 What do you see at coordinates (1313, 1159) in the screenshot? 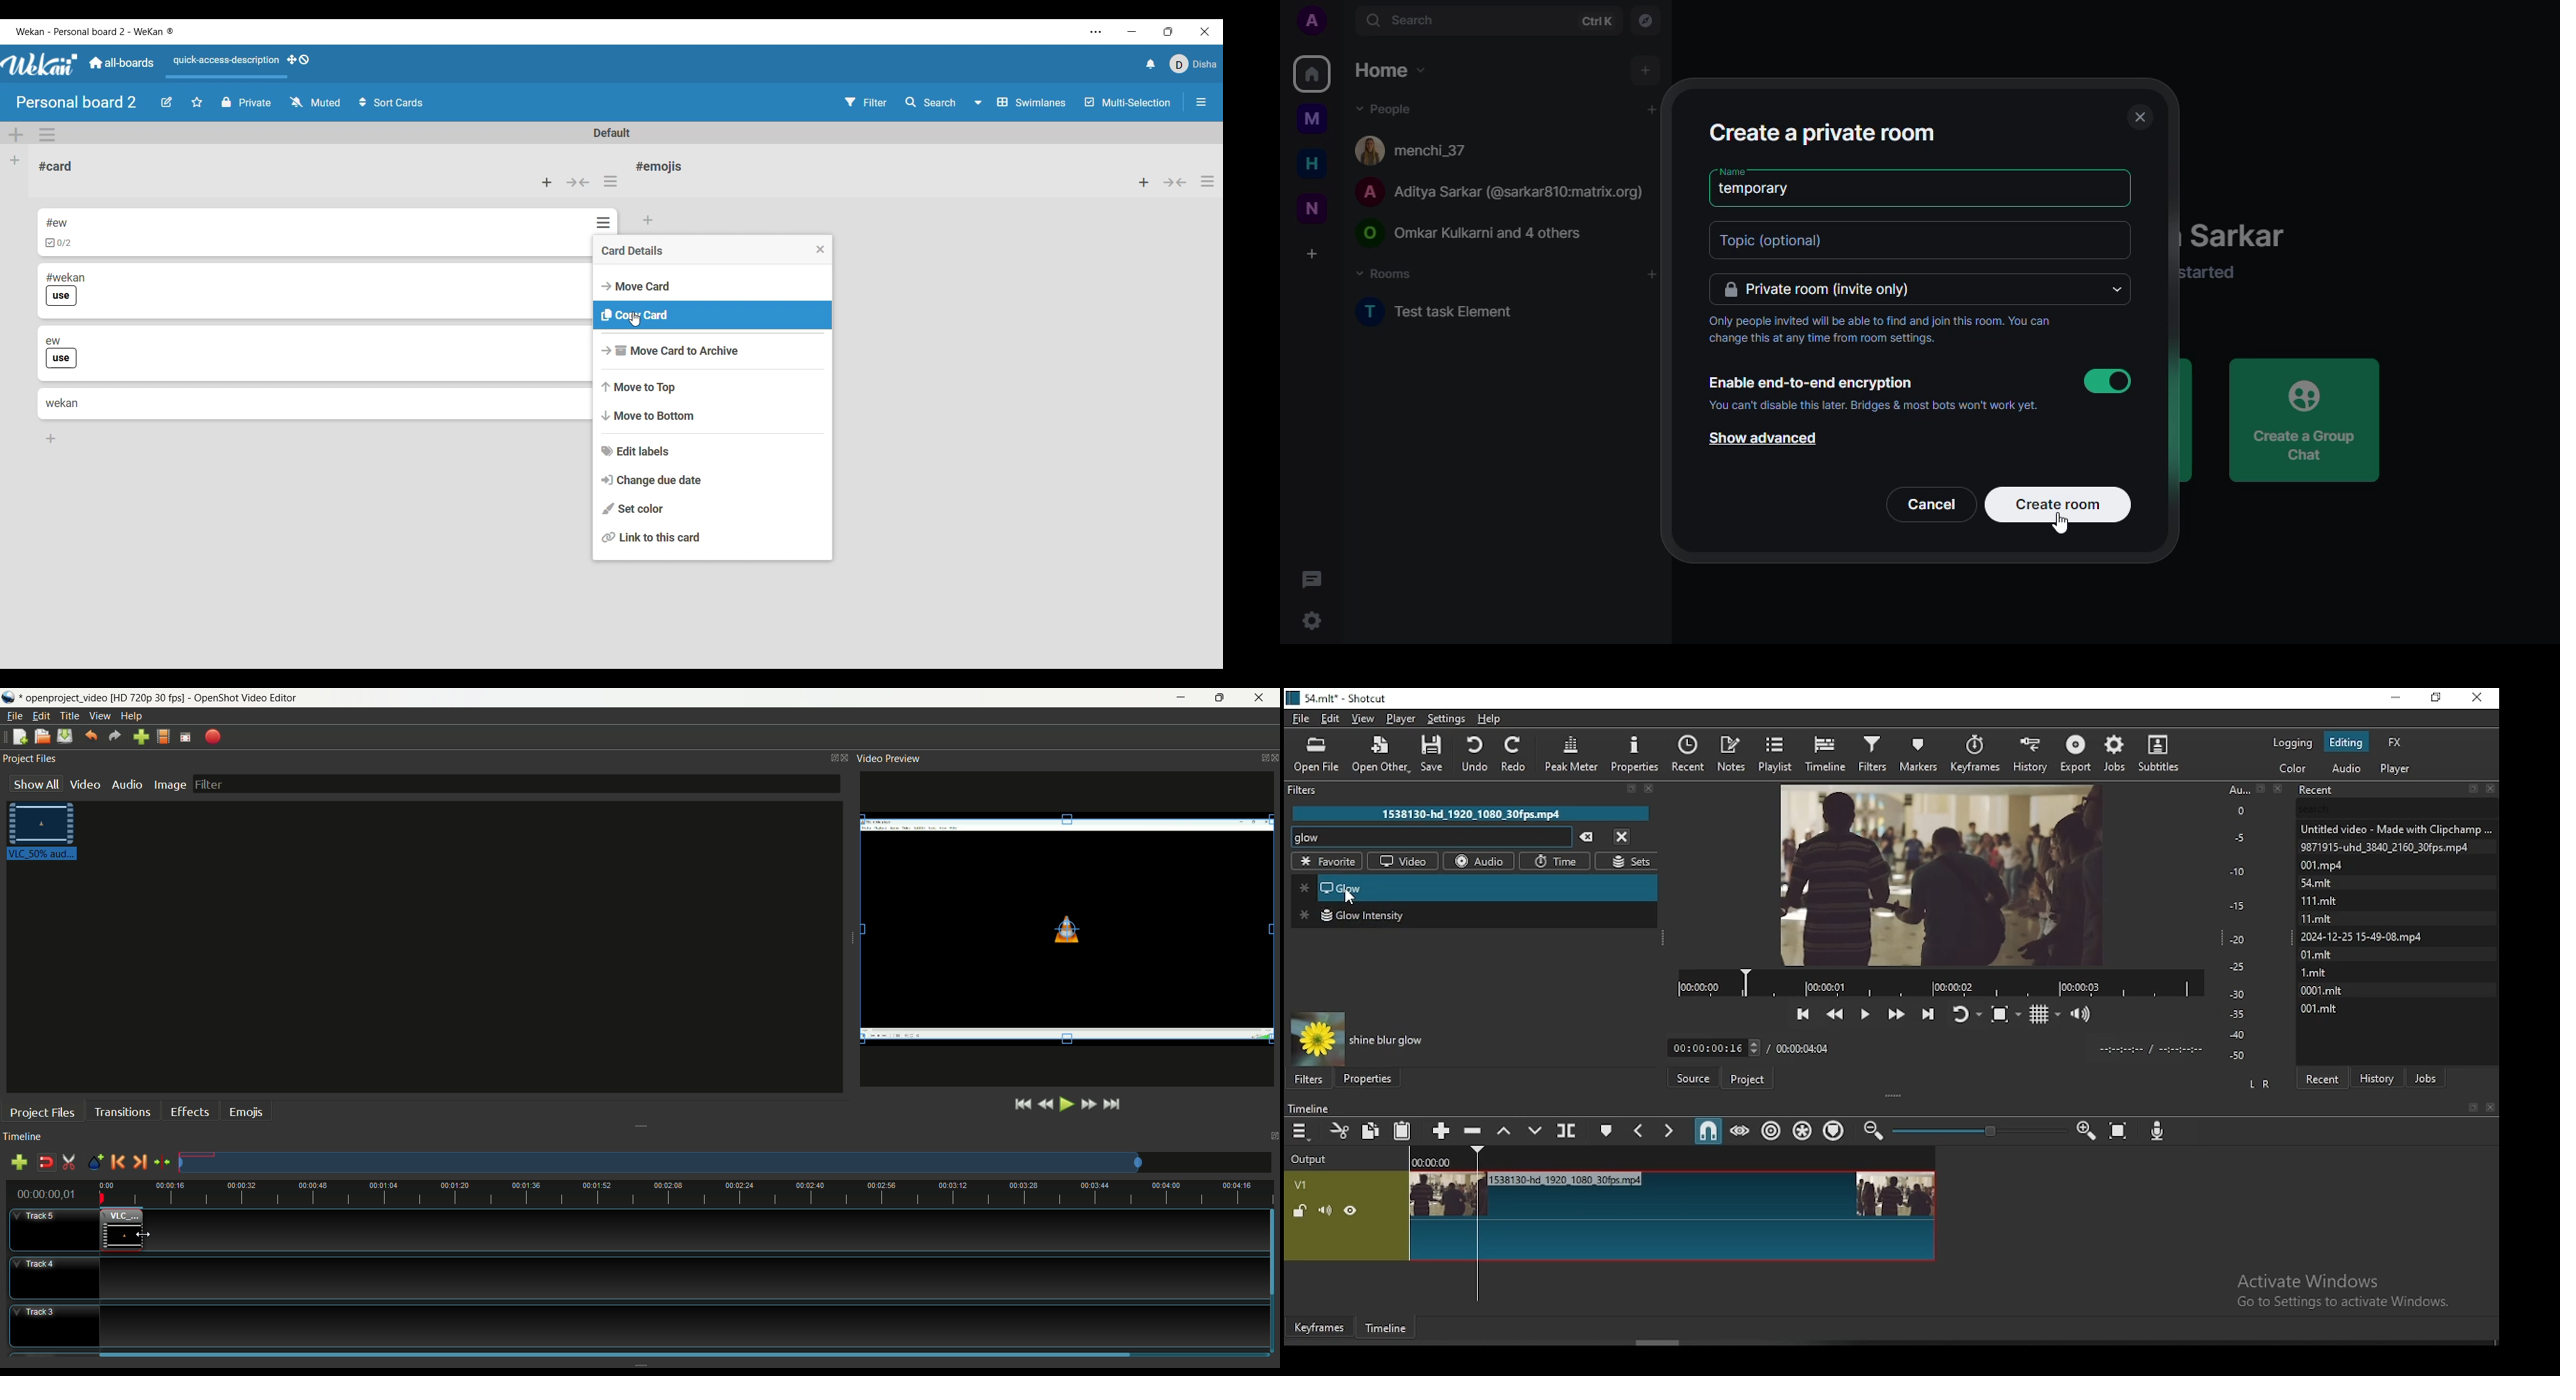
I see `Outpur` at bounding box center [1313, 1159].